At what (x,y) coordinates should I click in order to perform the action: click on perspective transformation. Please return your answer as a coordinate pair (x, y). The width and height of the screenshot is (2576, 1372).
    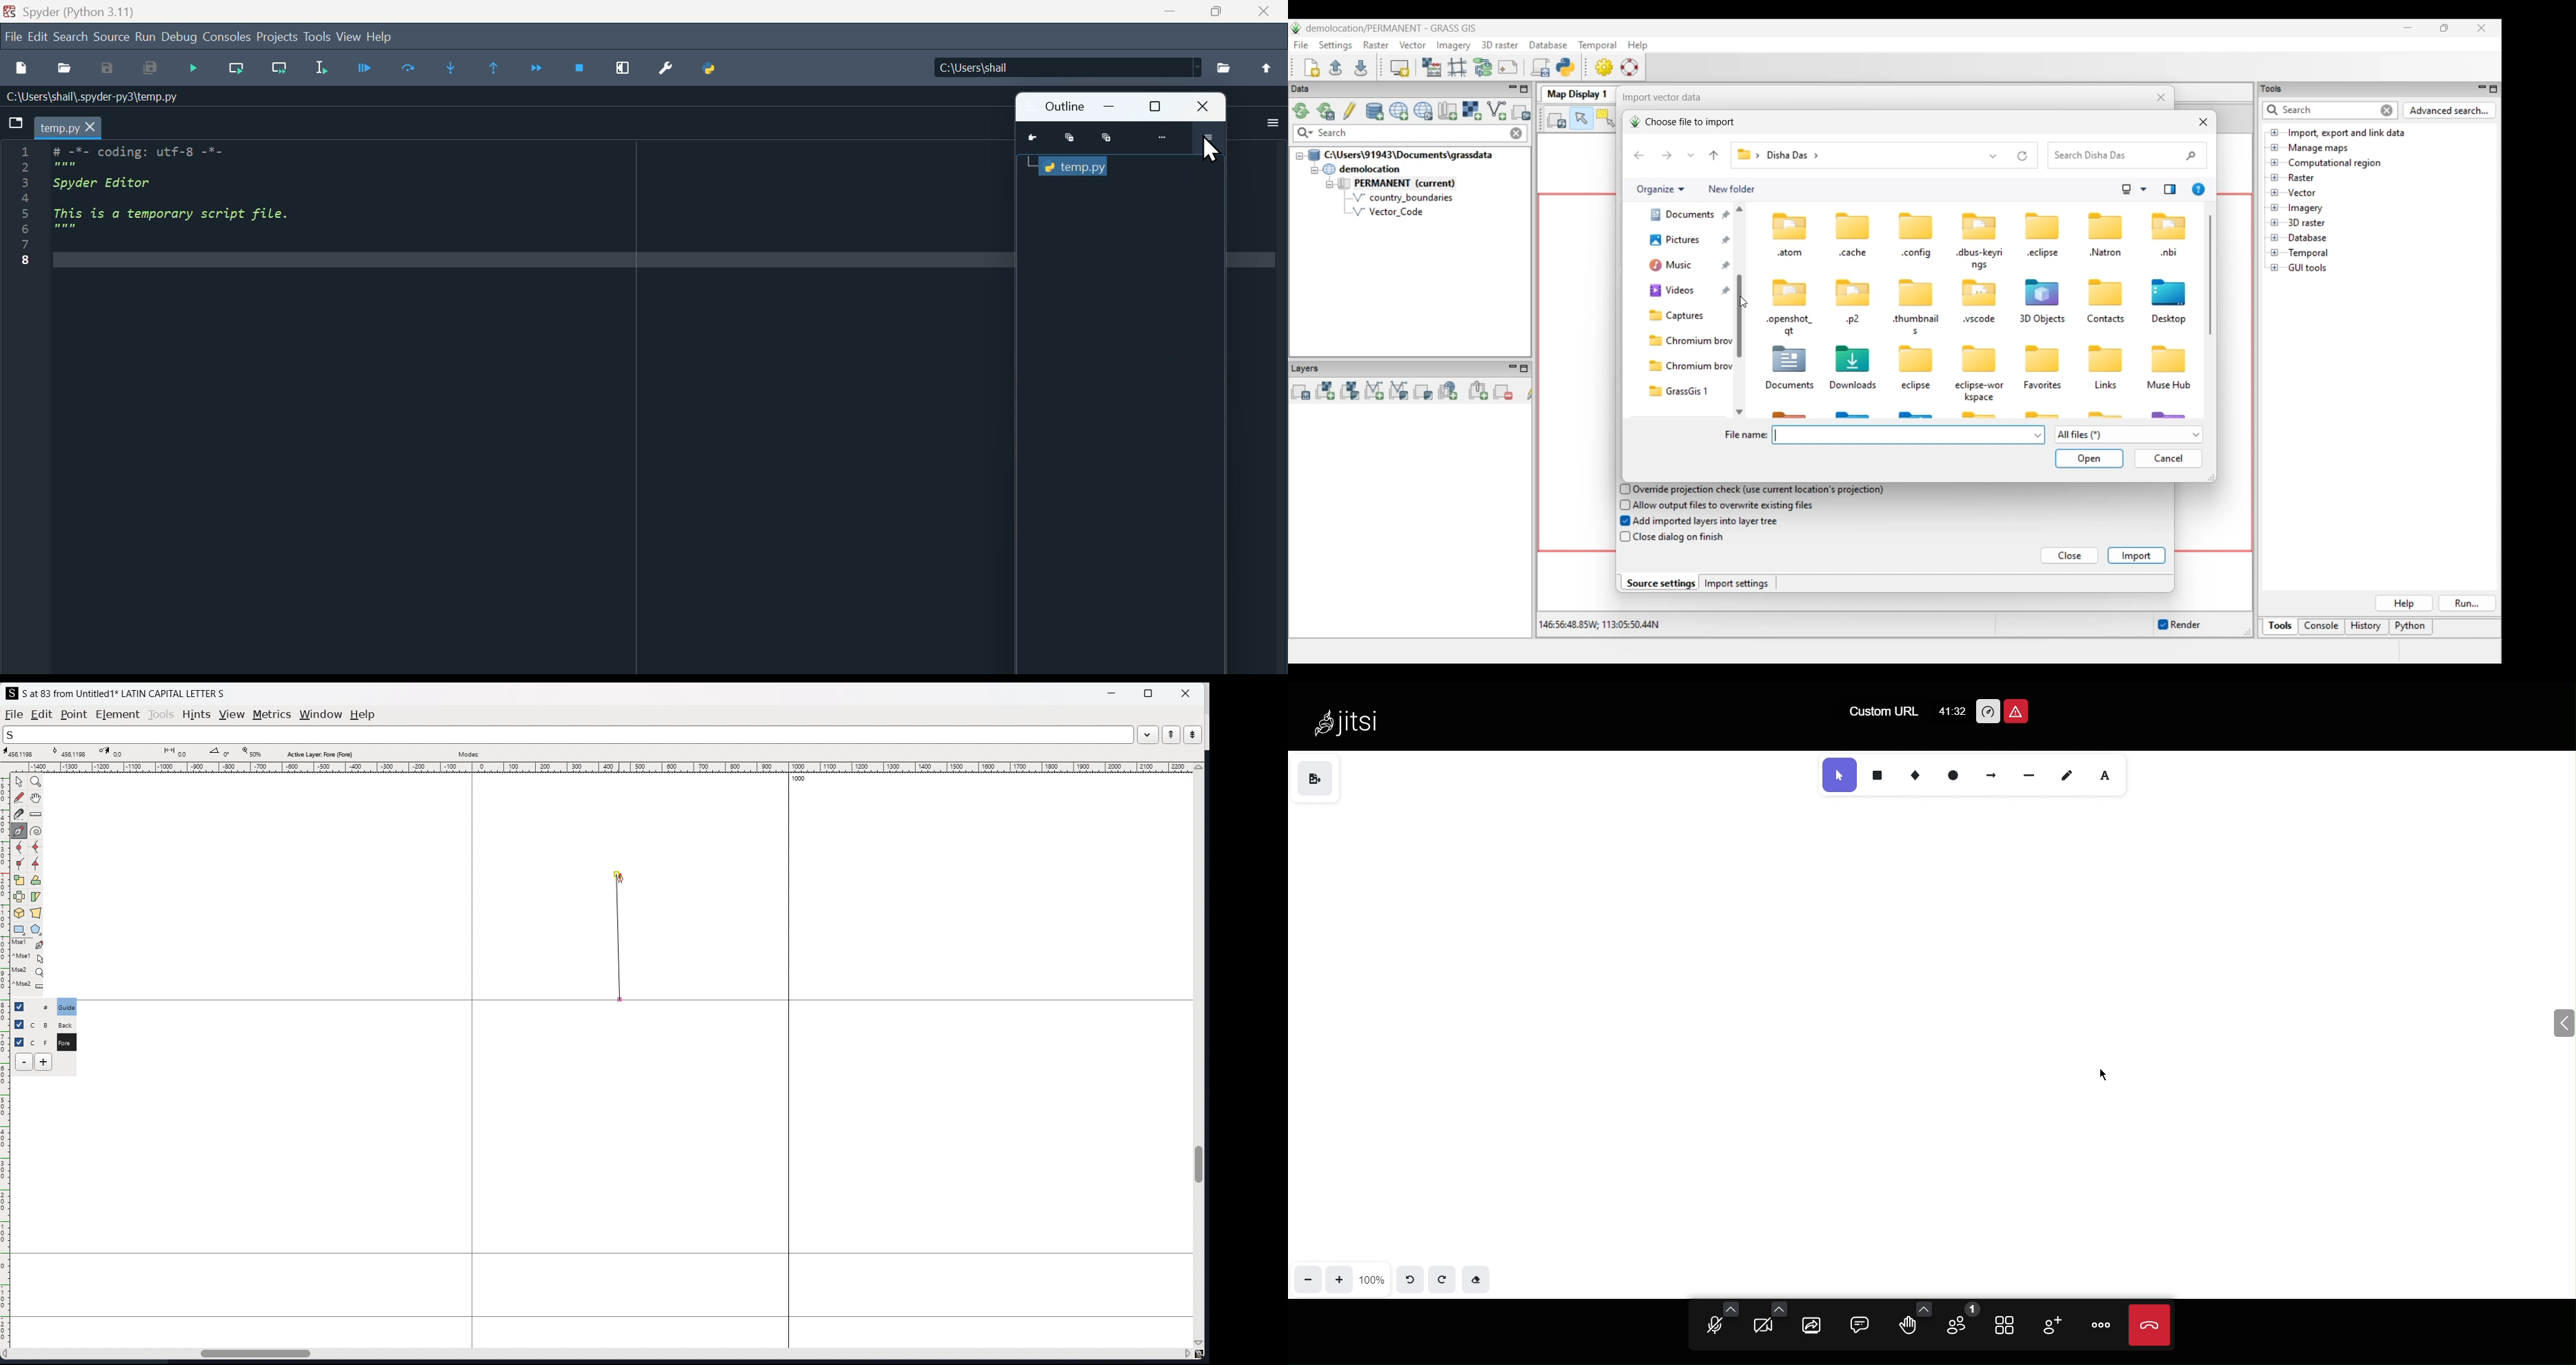
    Looking at the image, I should click on (35, 913).